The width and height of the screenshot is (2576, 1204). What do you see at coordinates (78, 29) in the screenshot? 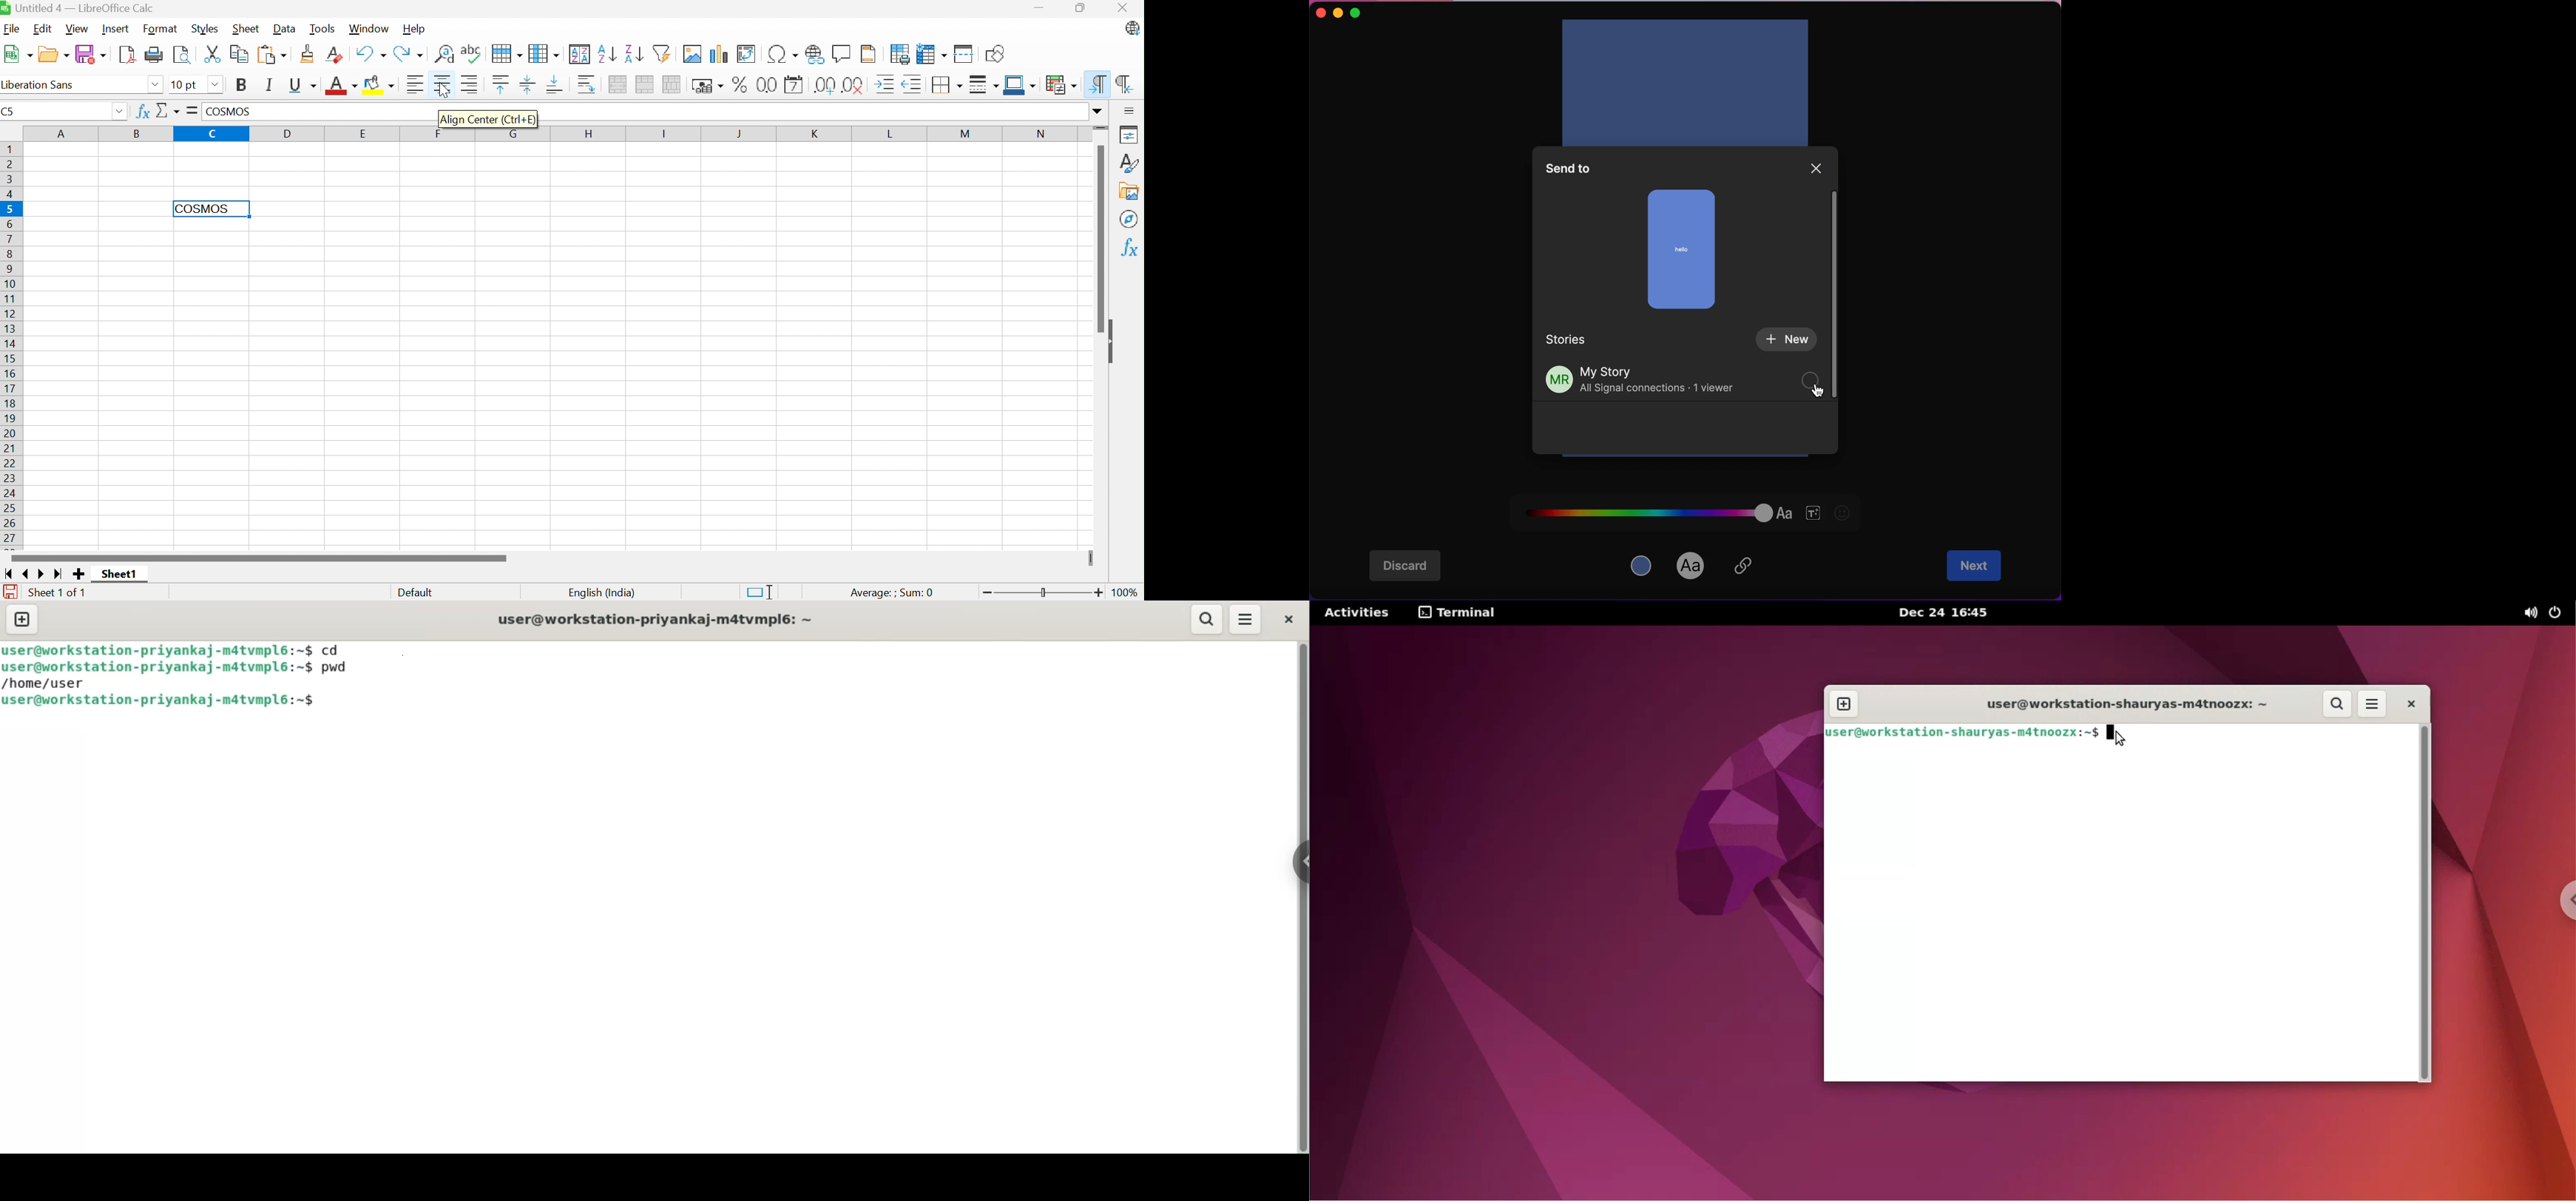
I see `View` at bounding box center [78, 29].